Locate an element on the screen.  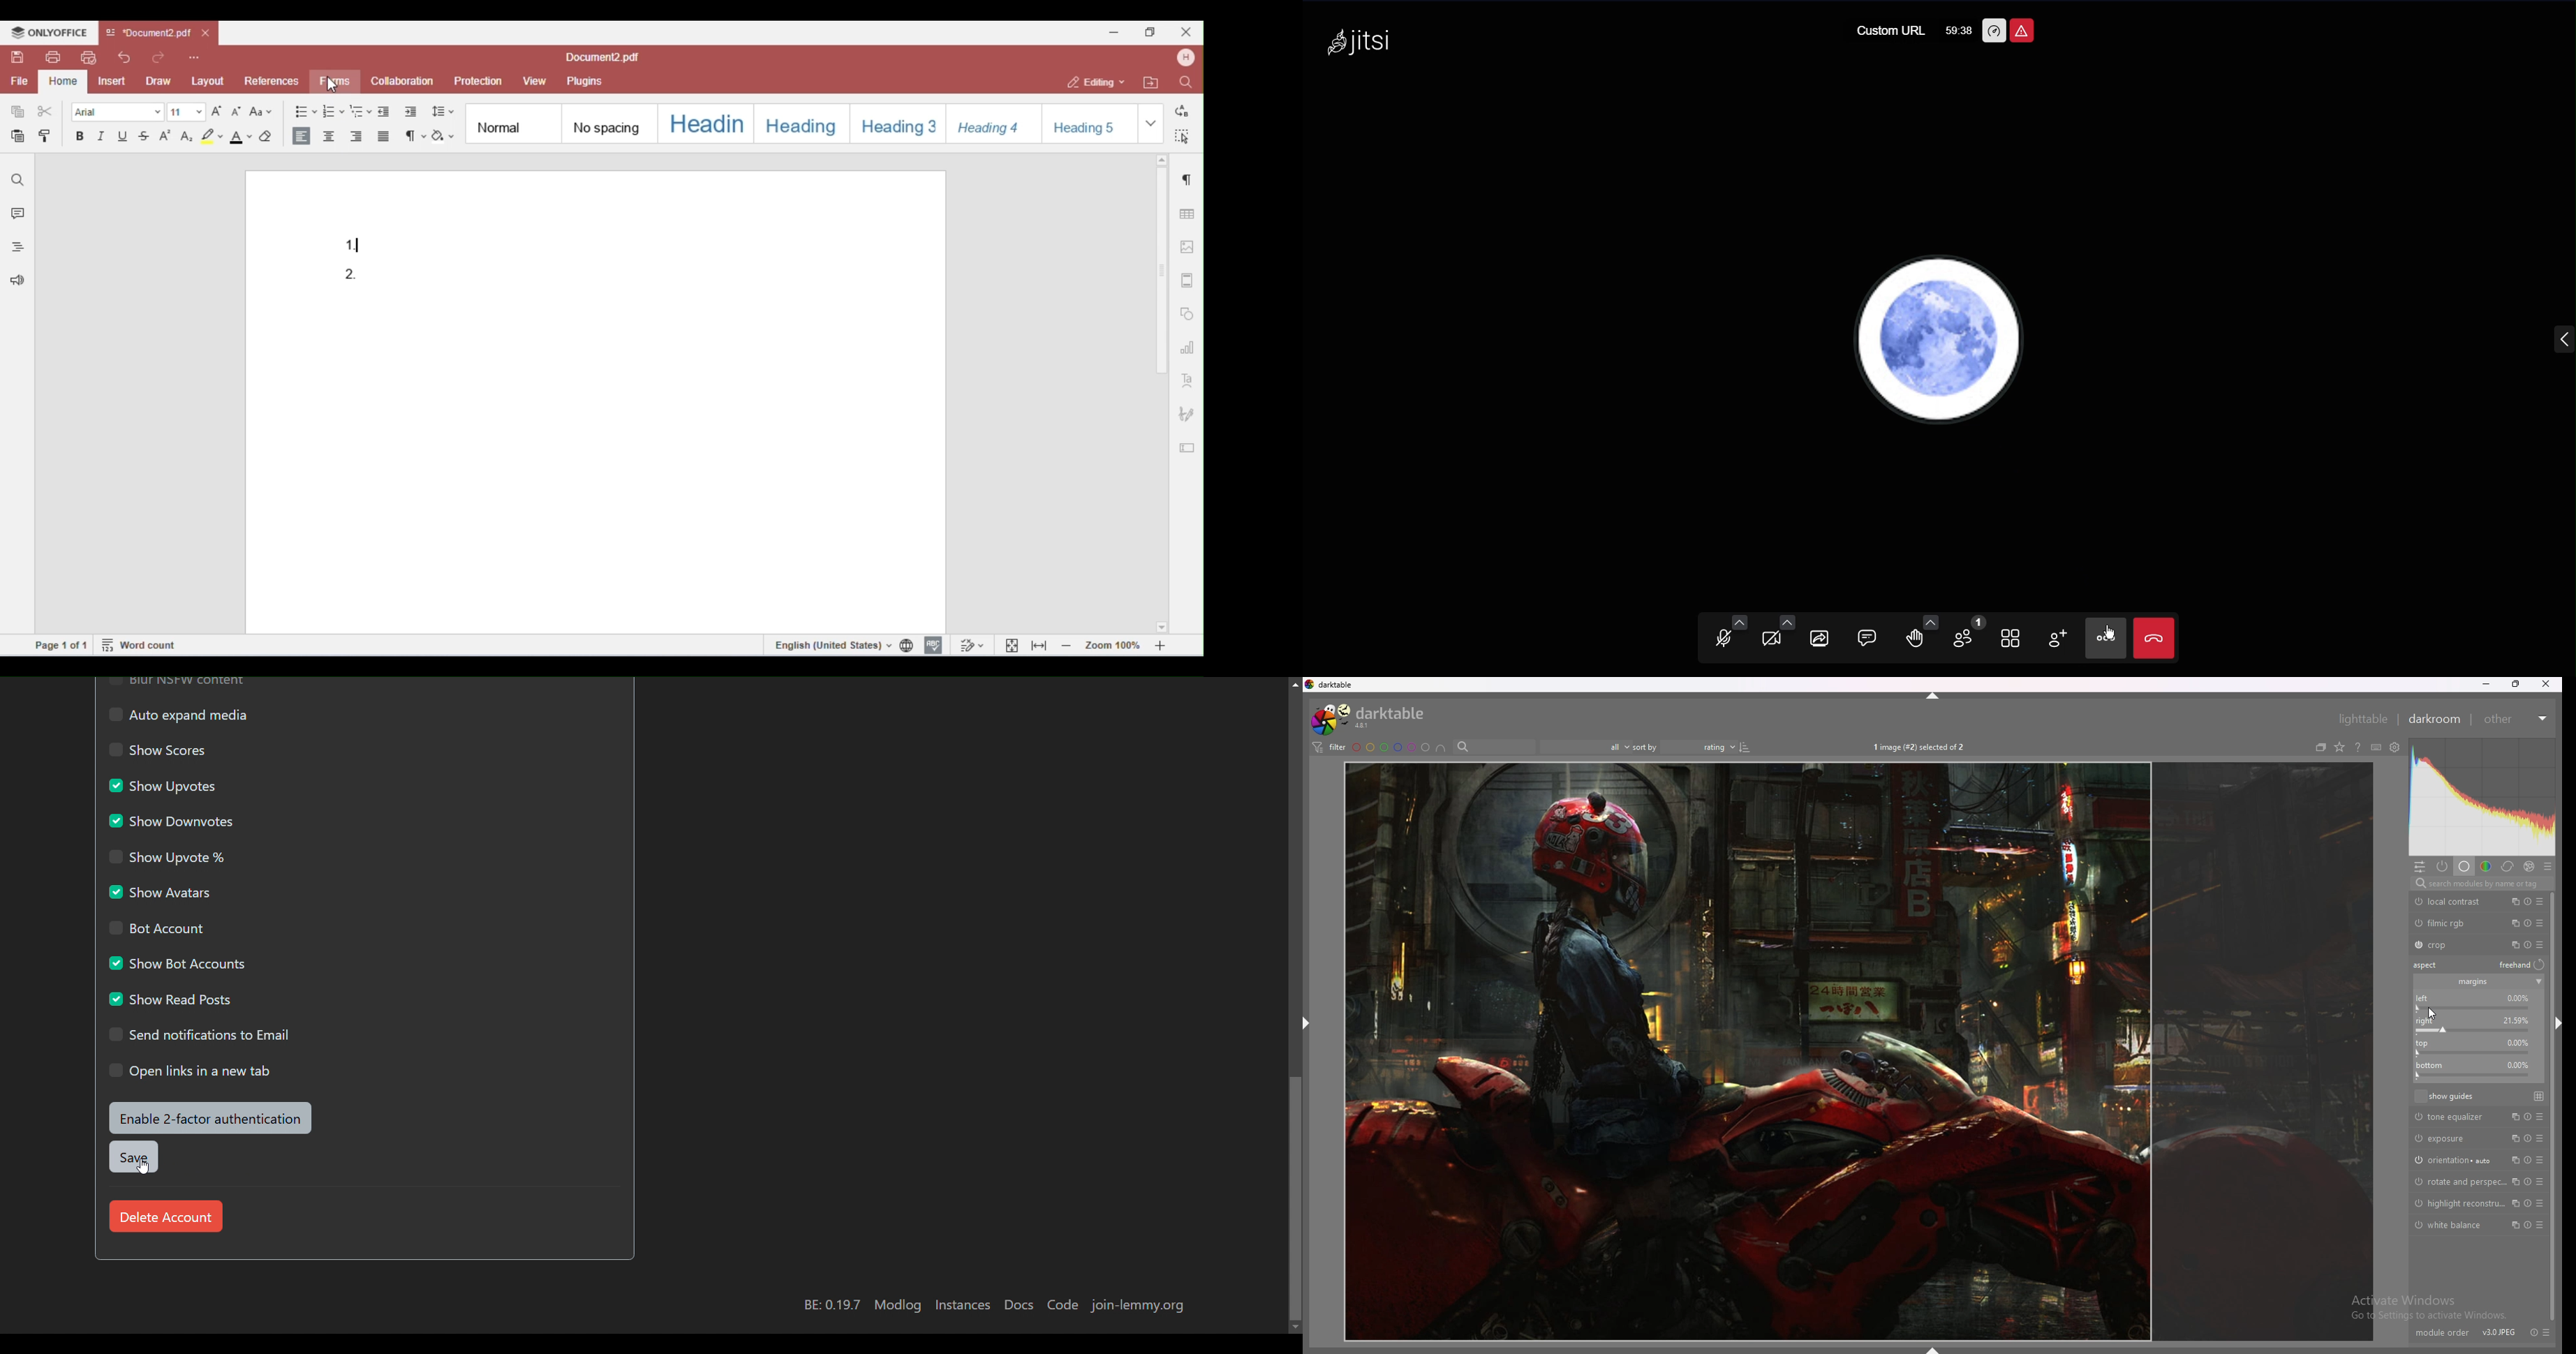
Show menu is located at coordinates (2561, 341).